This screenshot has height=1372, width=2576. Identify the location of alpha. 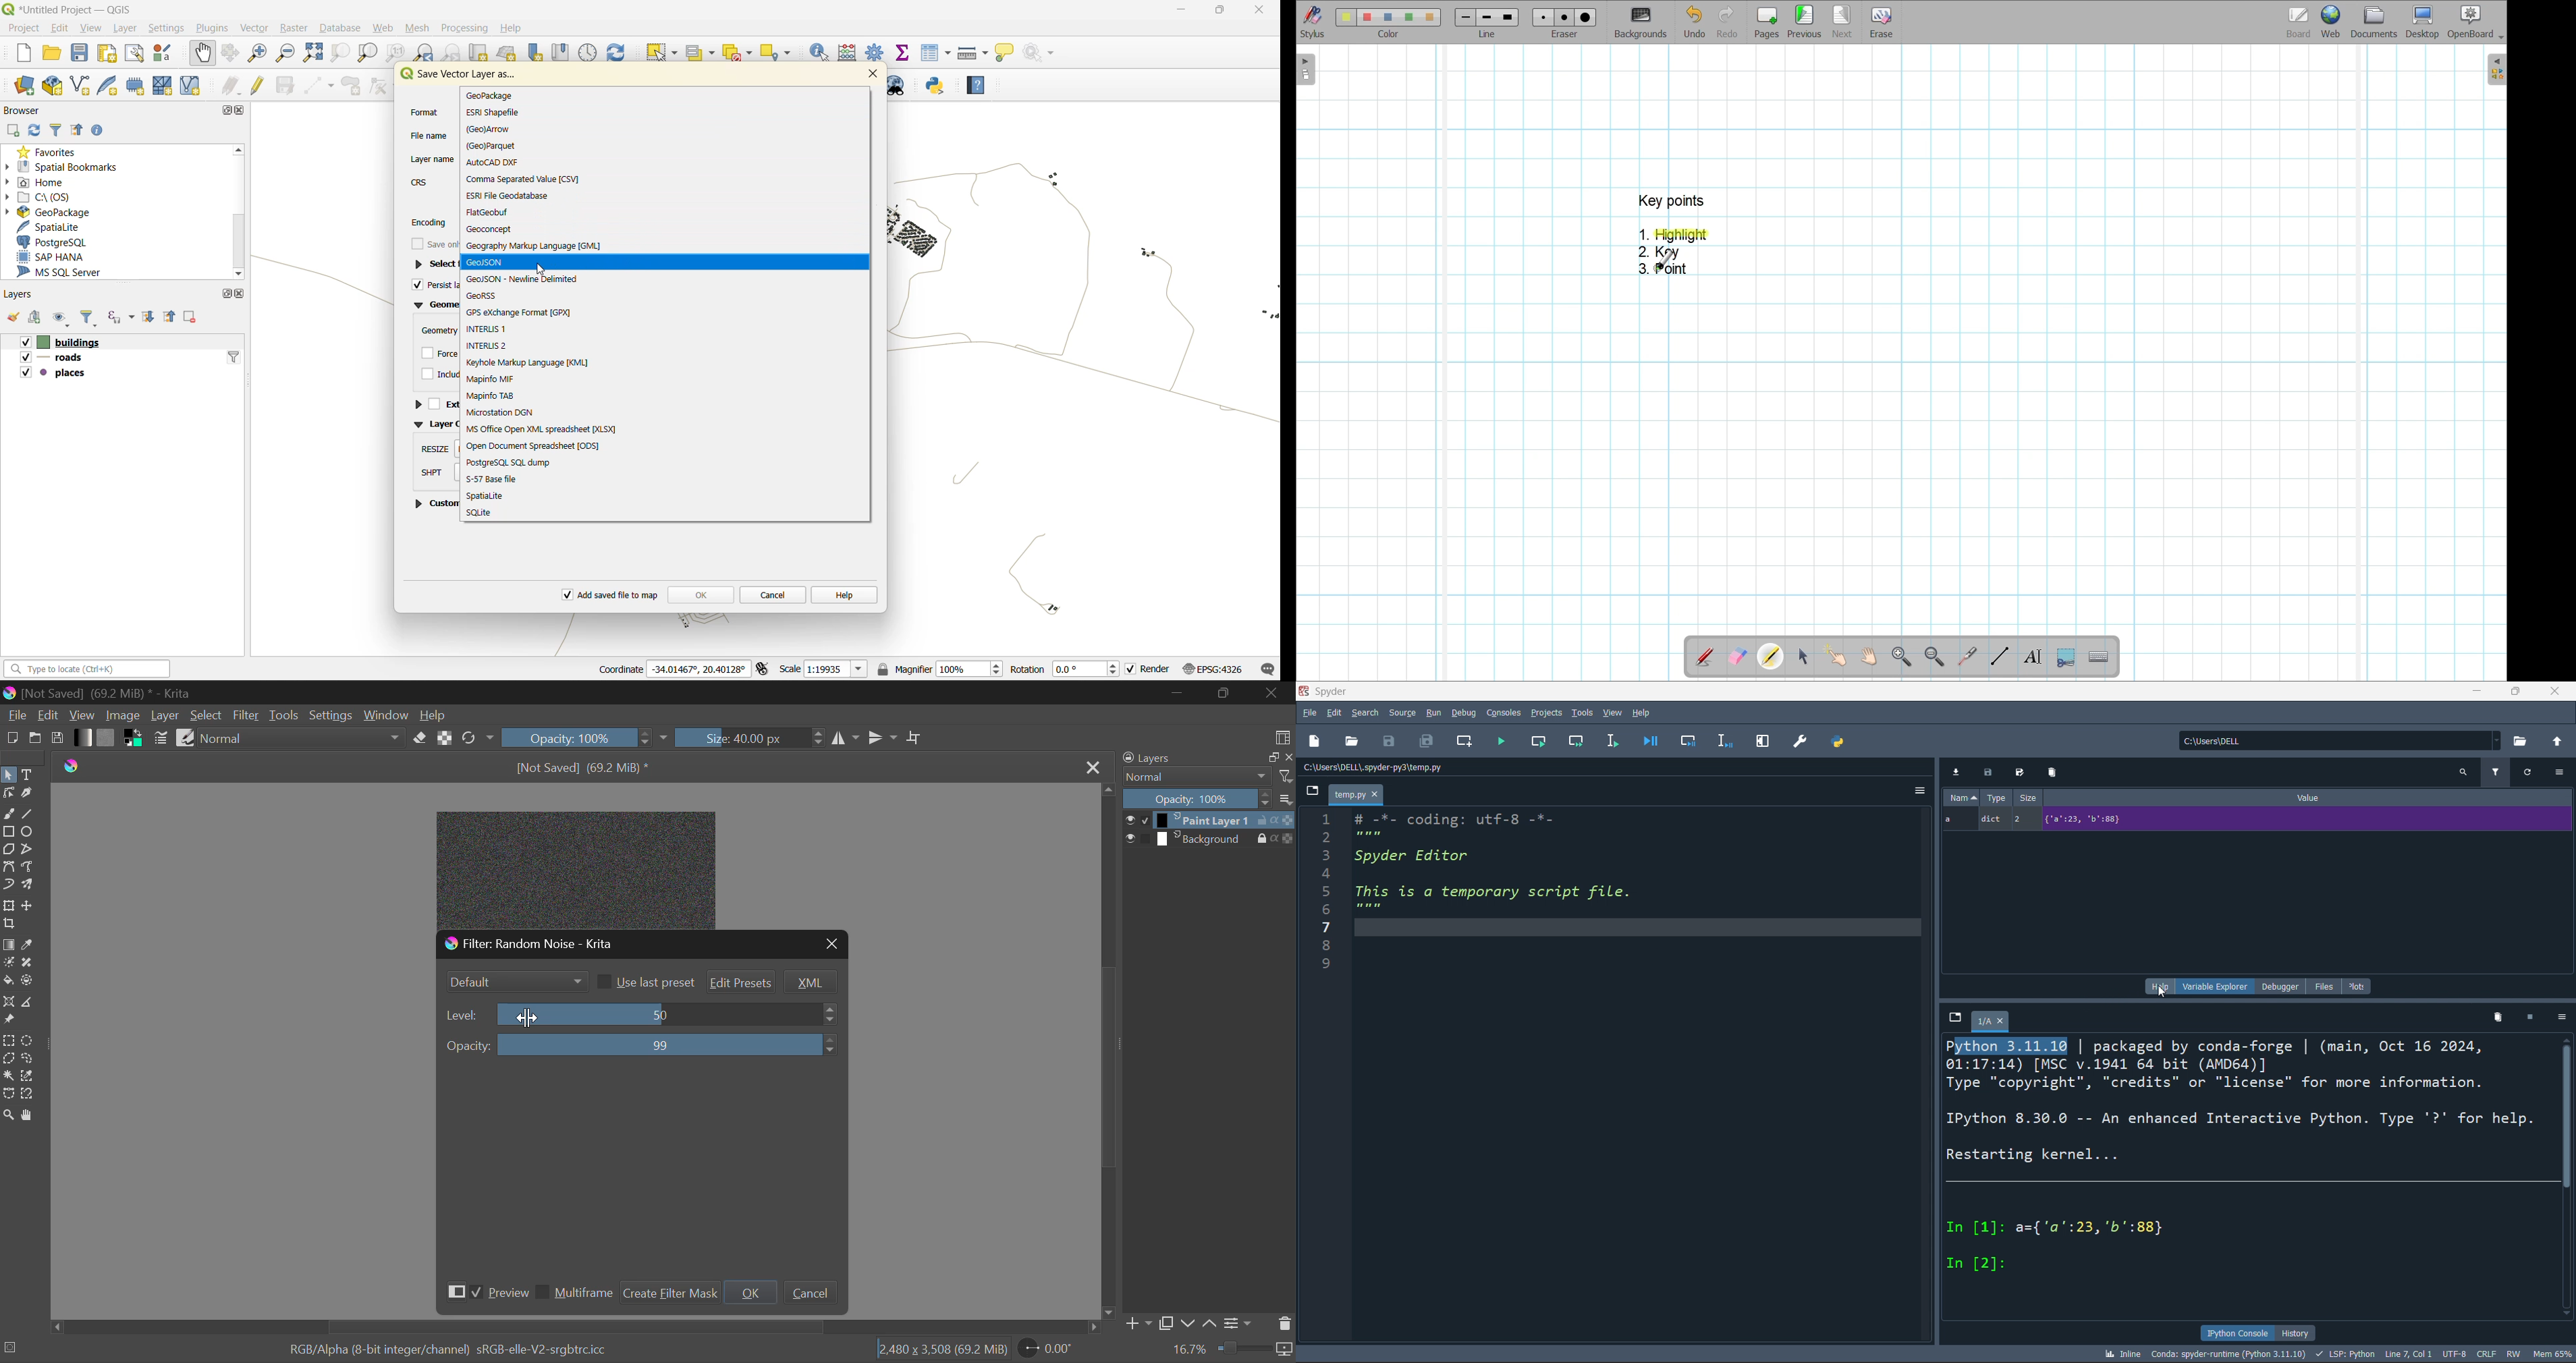
(1269, 839).